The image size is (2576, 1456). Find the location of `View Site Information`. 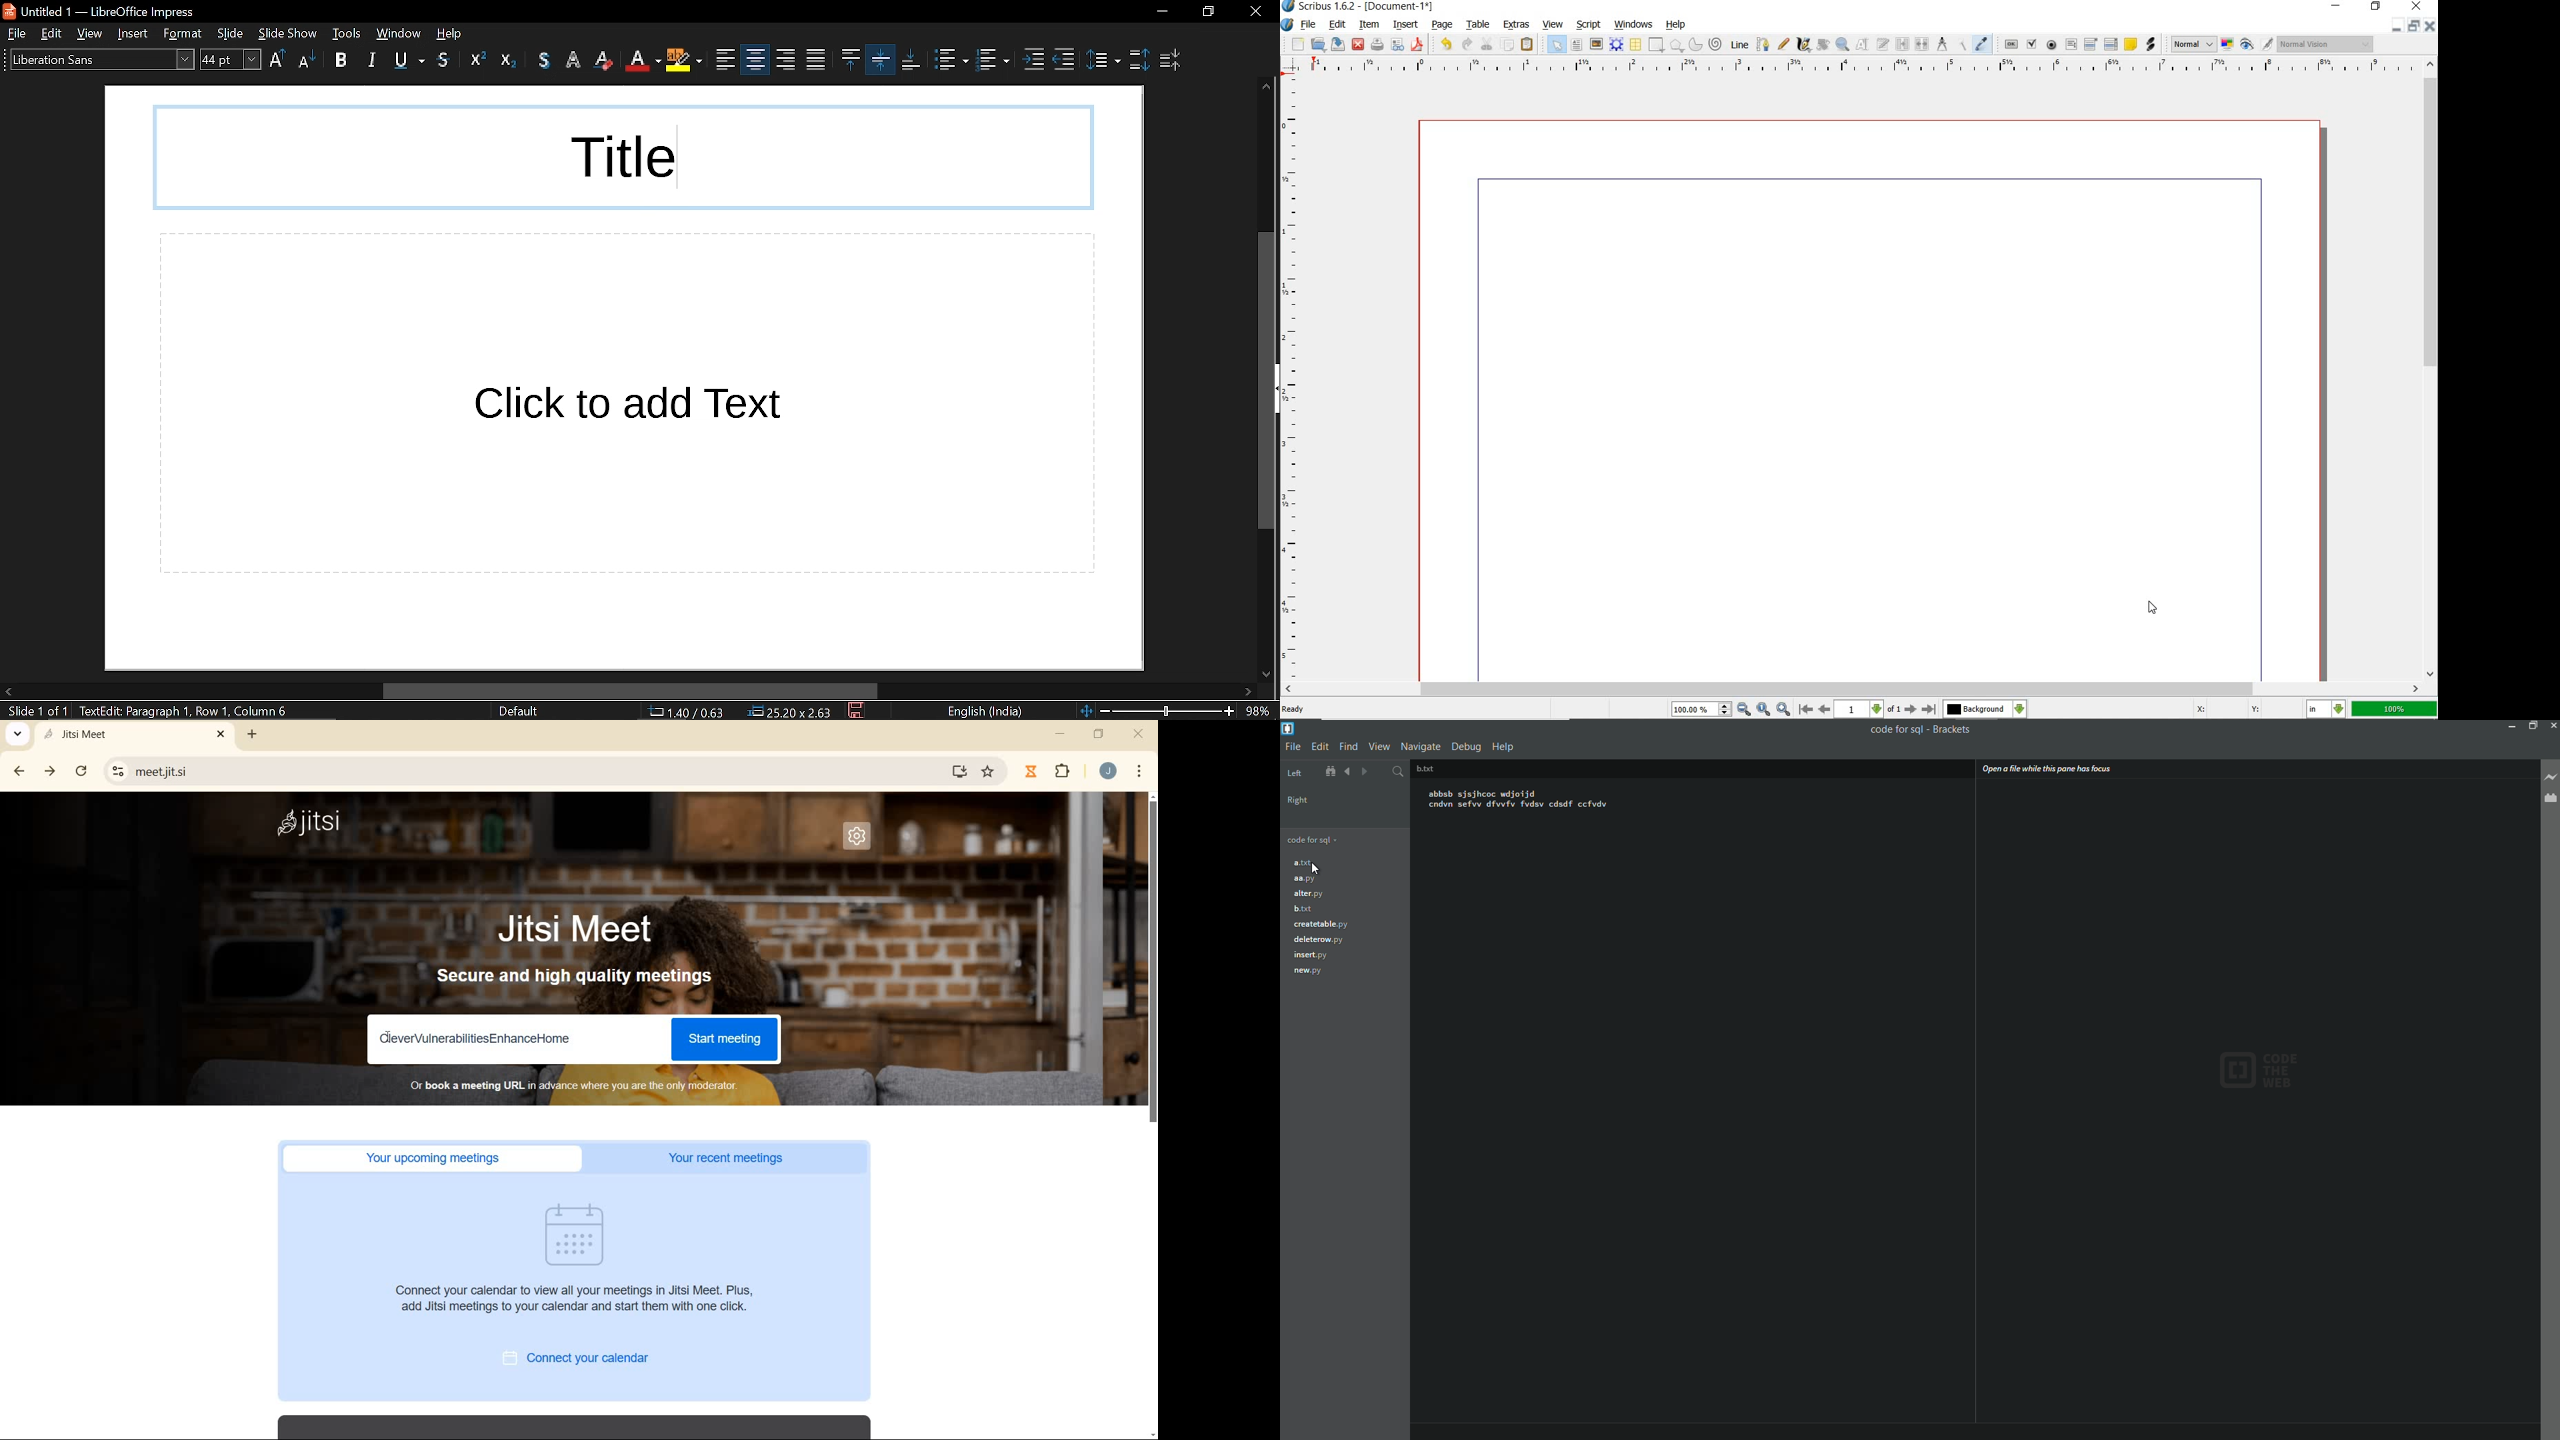

View Site Information is located at coordinates (116, 770).